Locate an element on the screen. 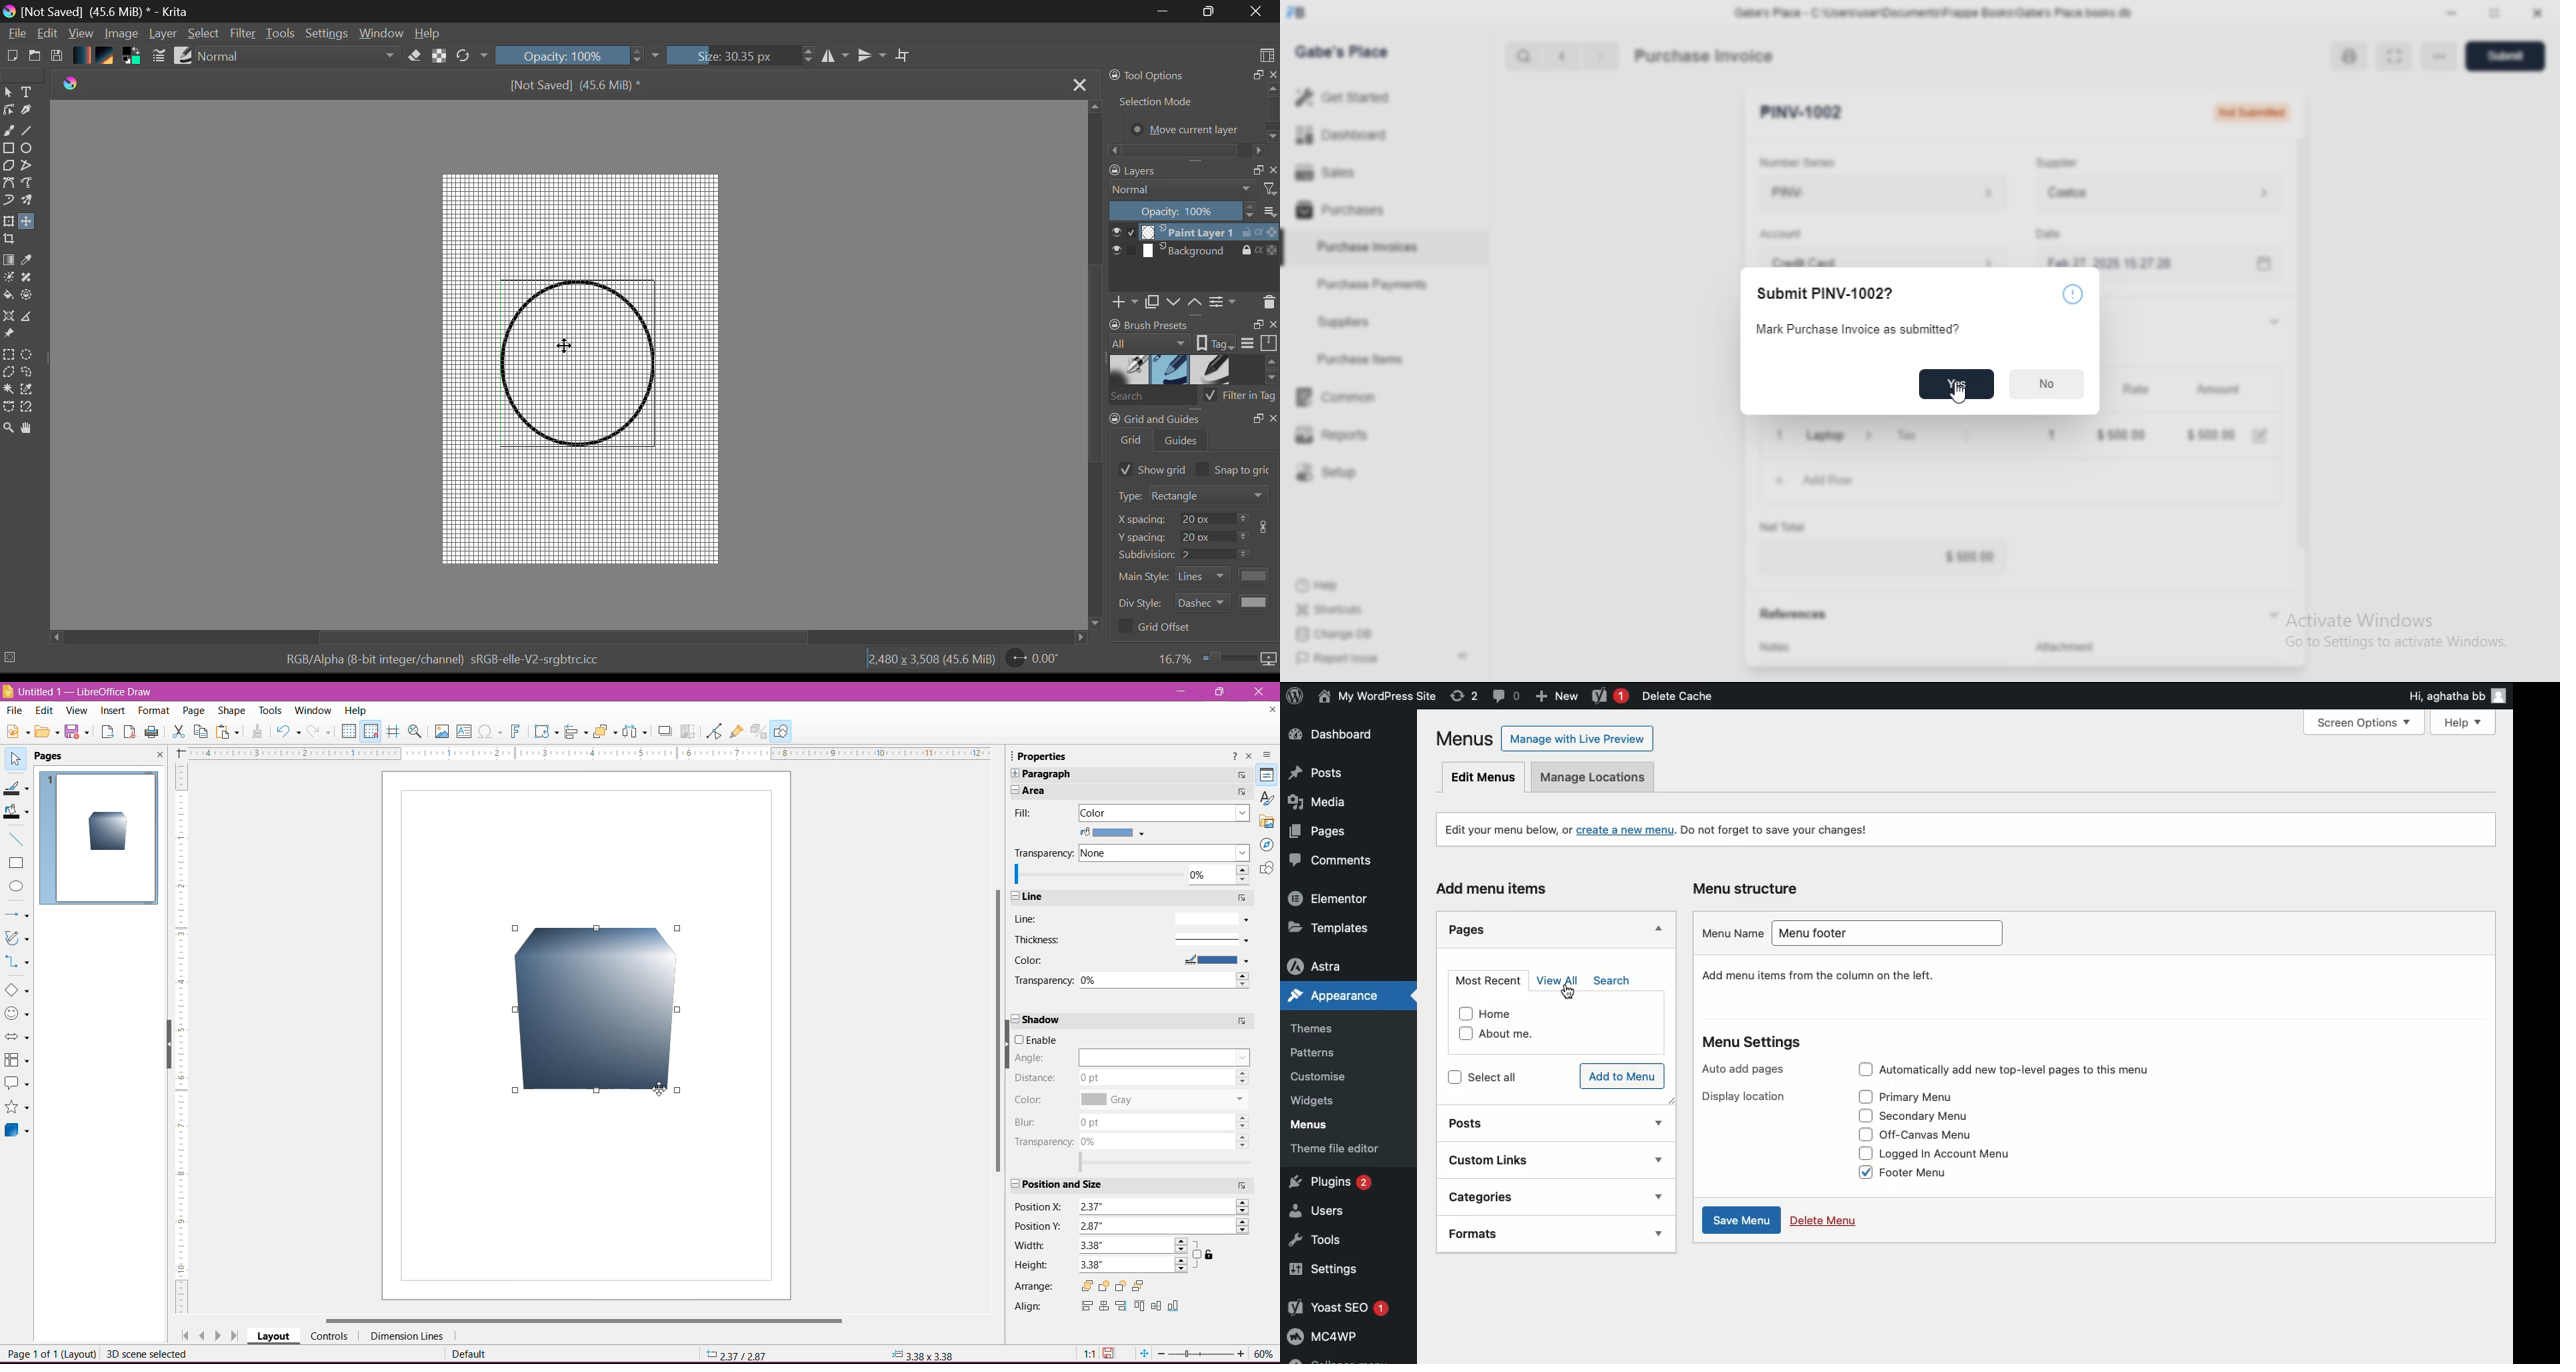 The image size is (2576, 1372). File is located at coordinates (15, 710).